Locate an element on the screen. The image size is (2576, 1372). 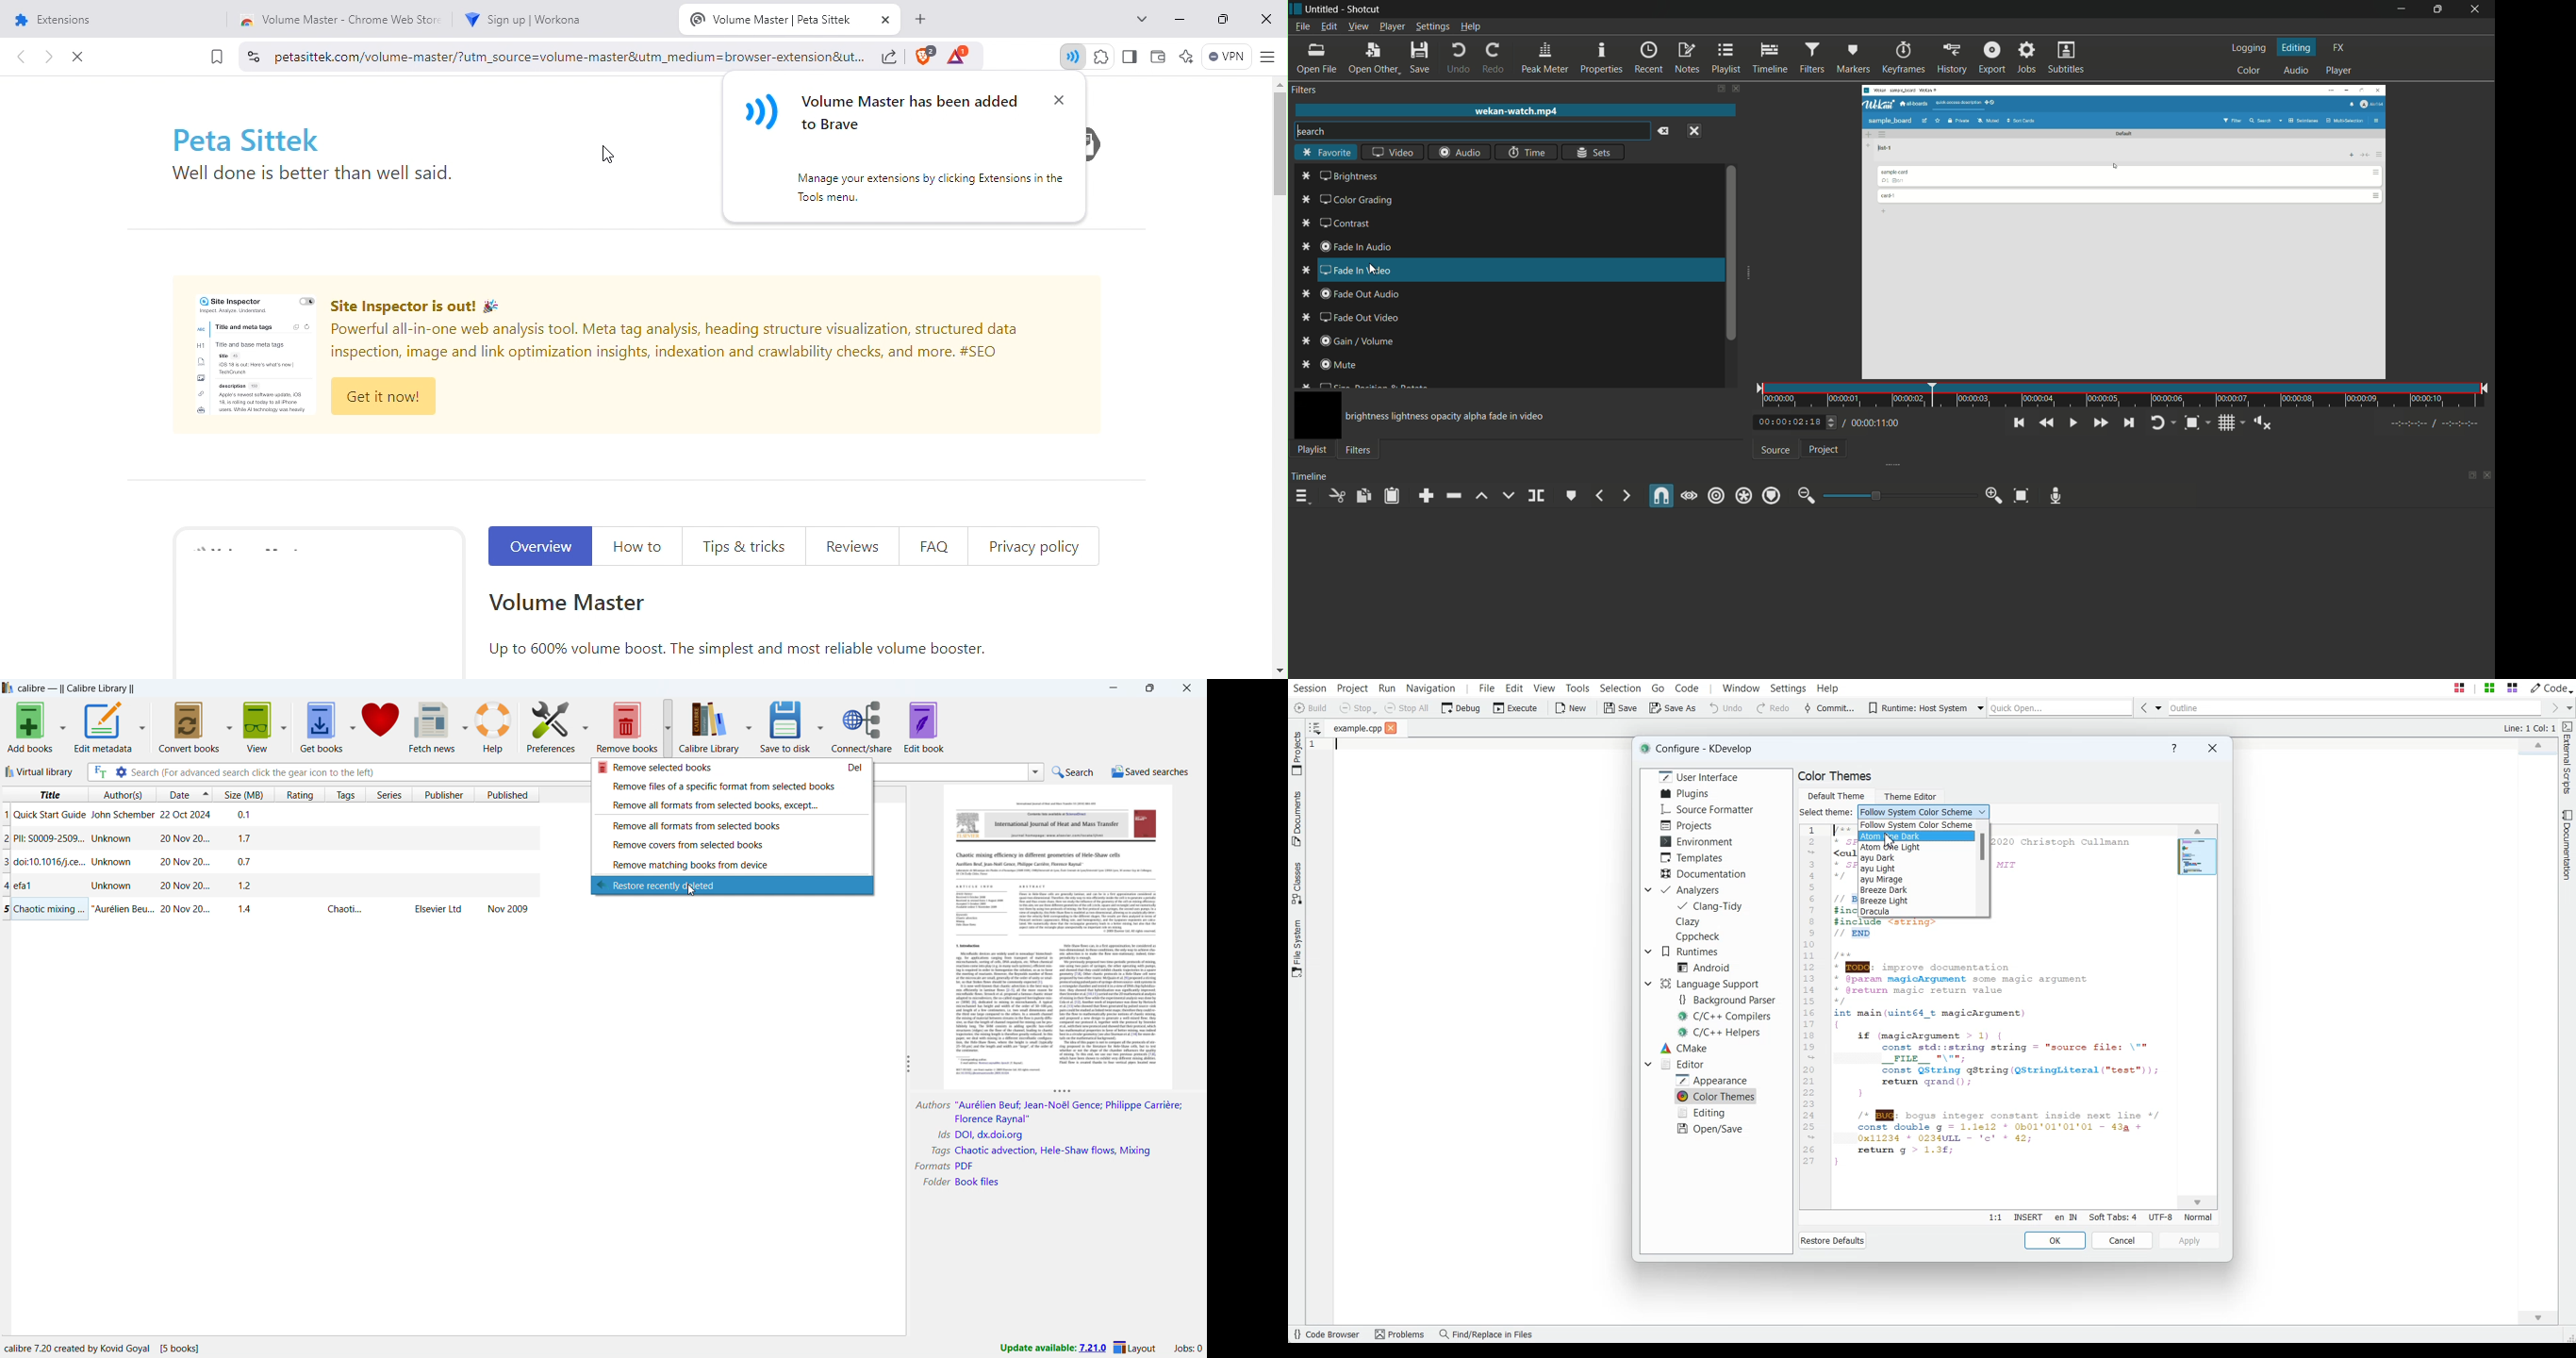
close is located at coordinates (1391, 729).